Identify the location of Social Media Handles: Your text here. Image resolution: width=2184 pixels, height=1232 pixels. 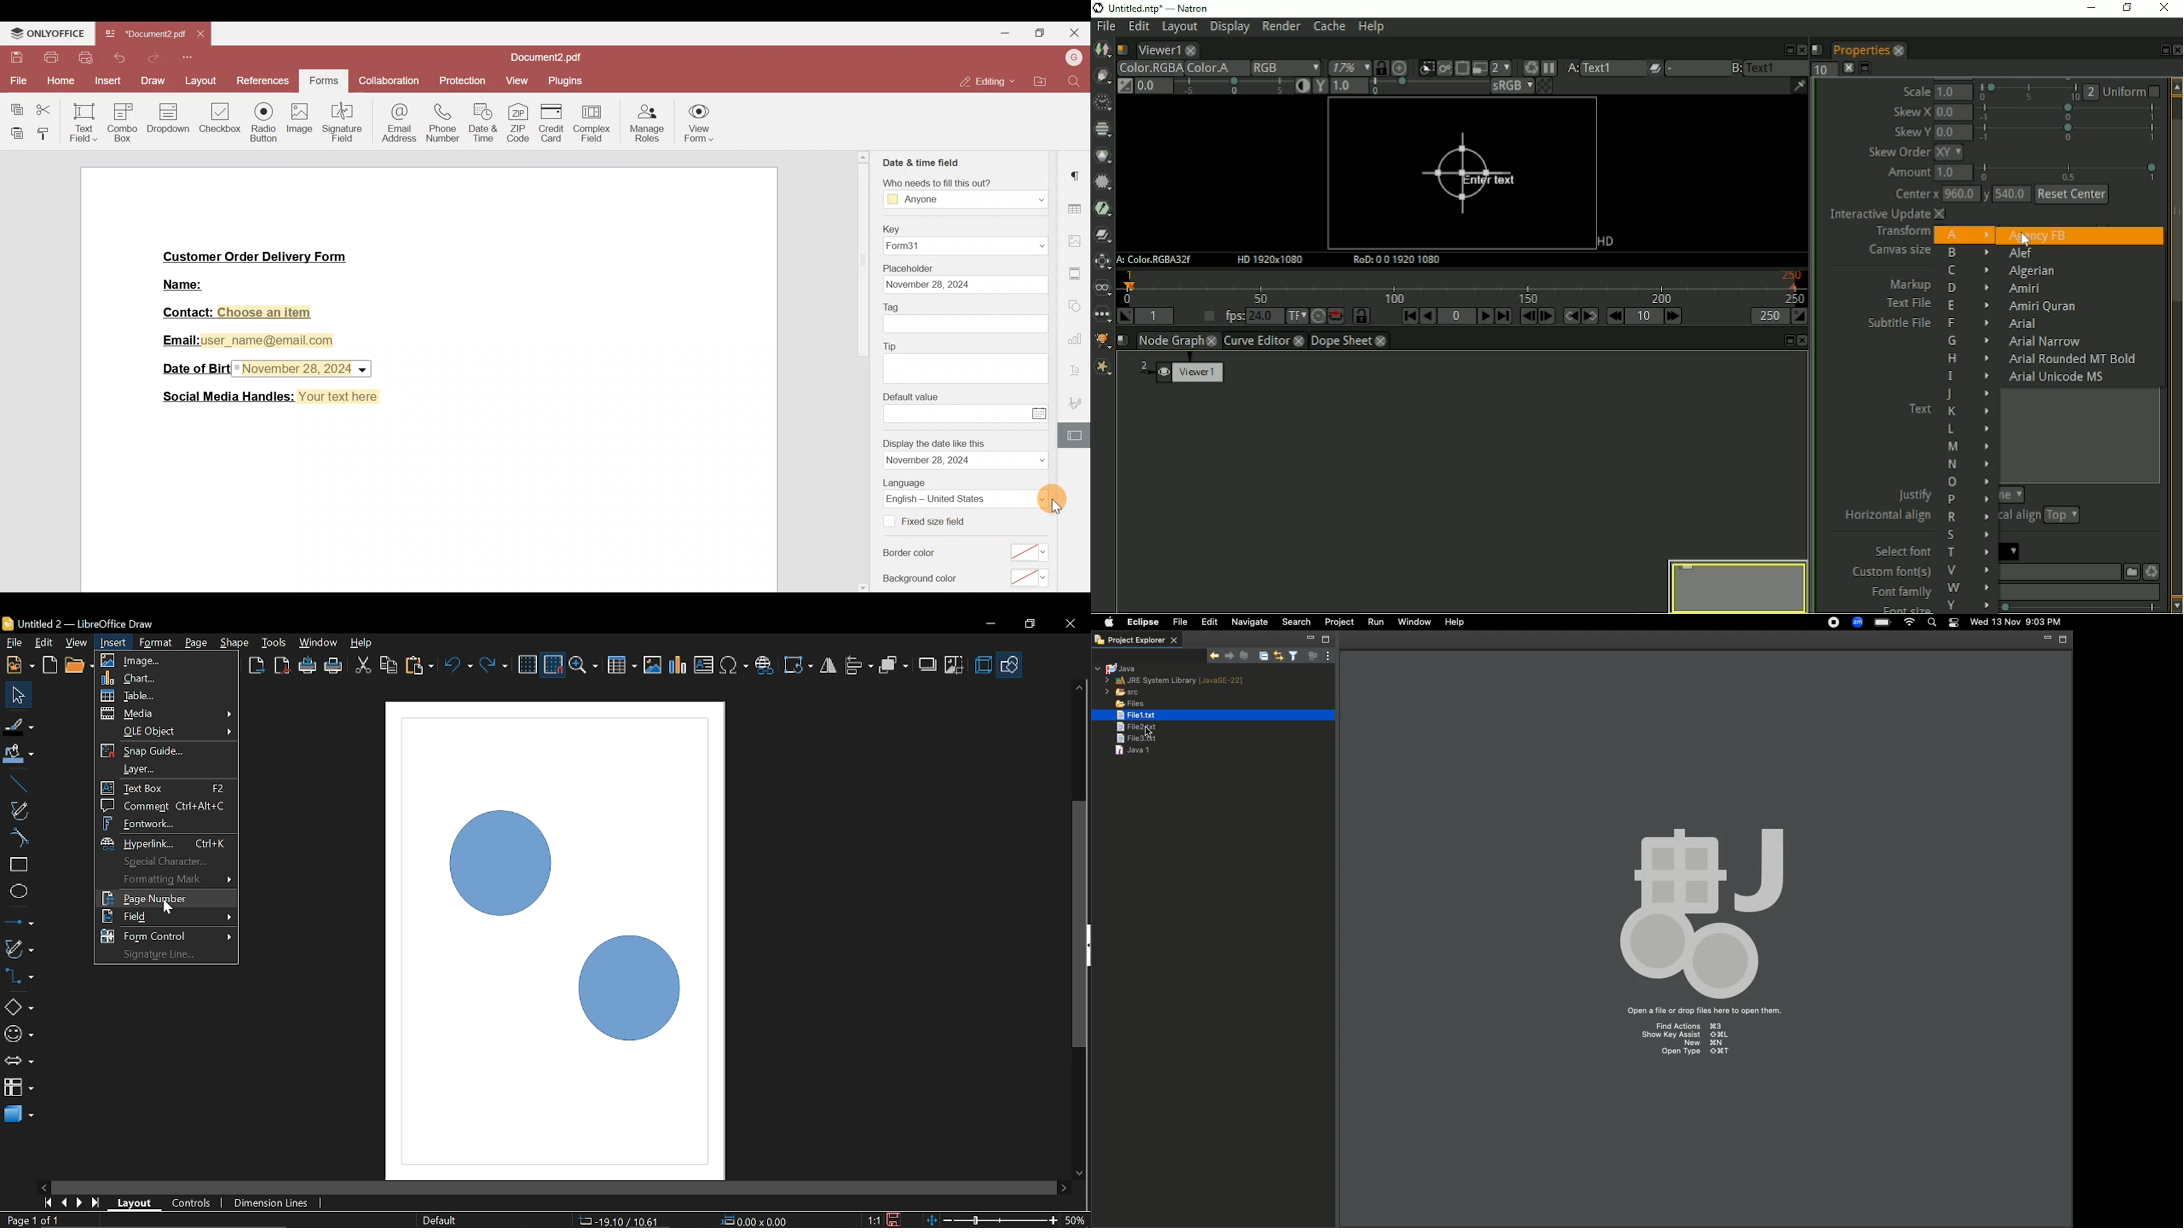
(271, 396).